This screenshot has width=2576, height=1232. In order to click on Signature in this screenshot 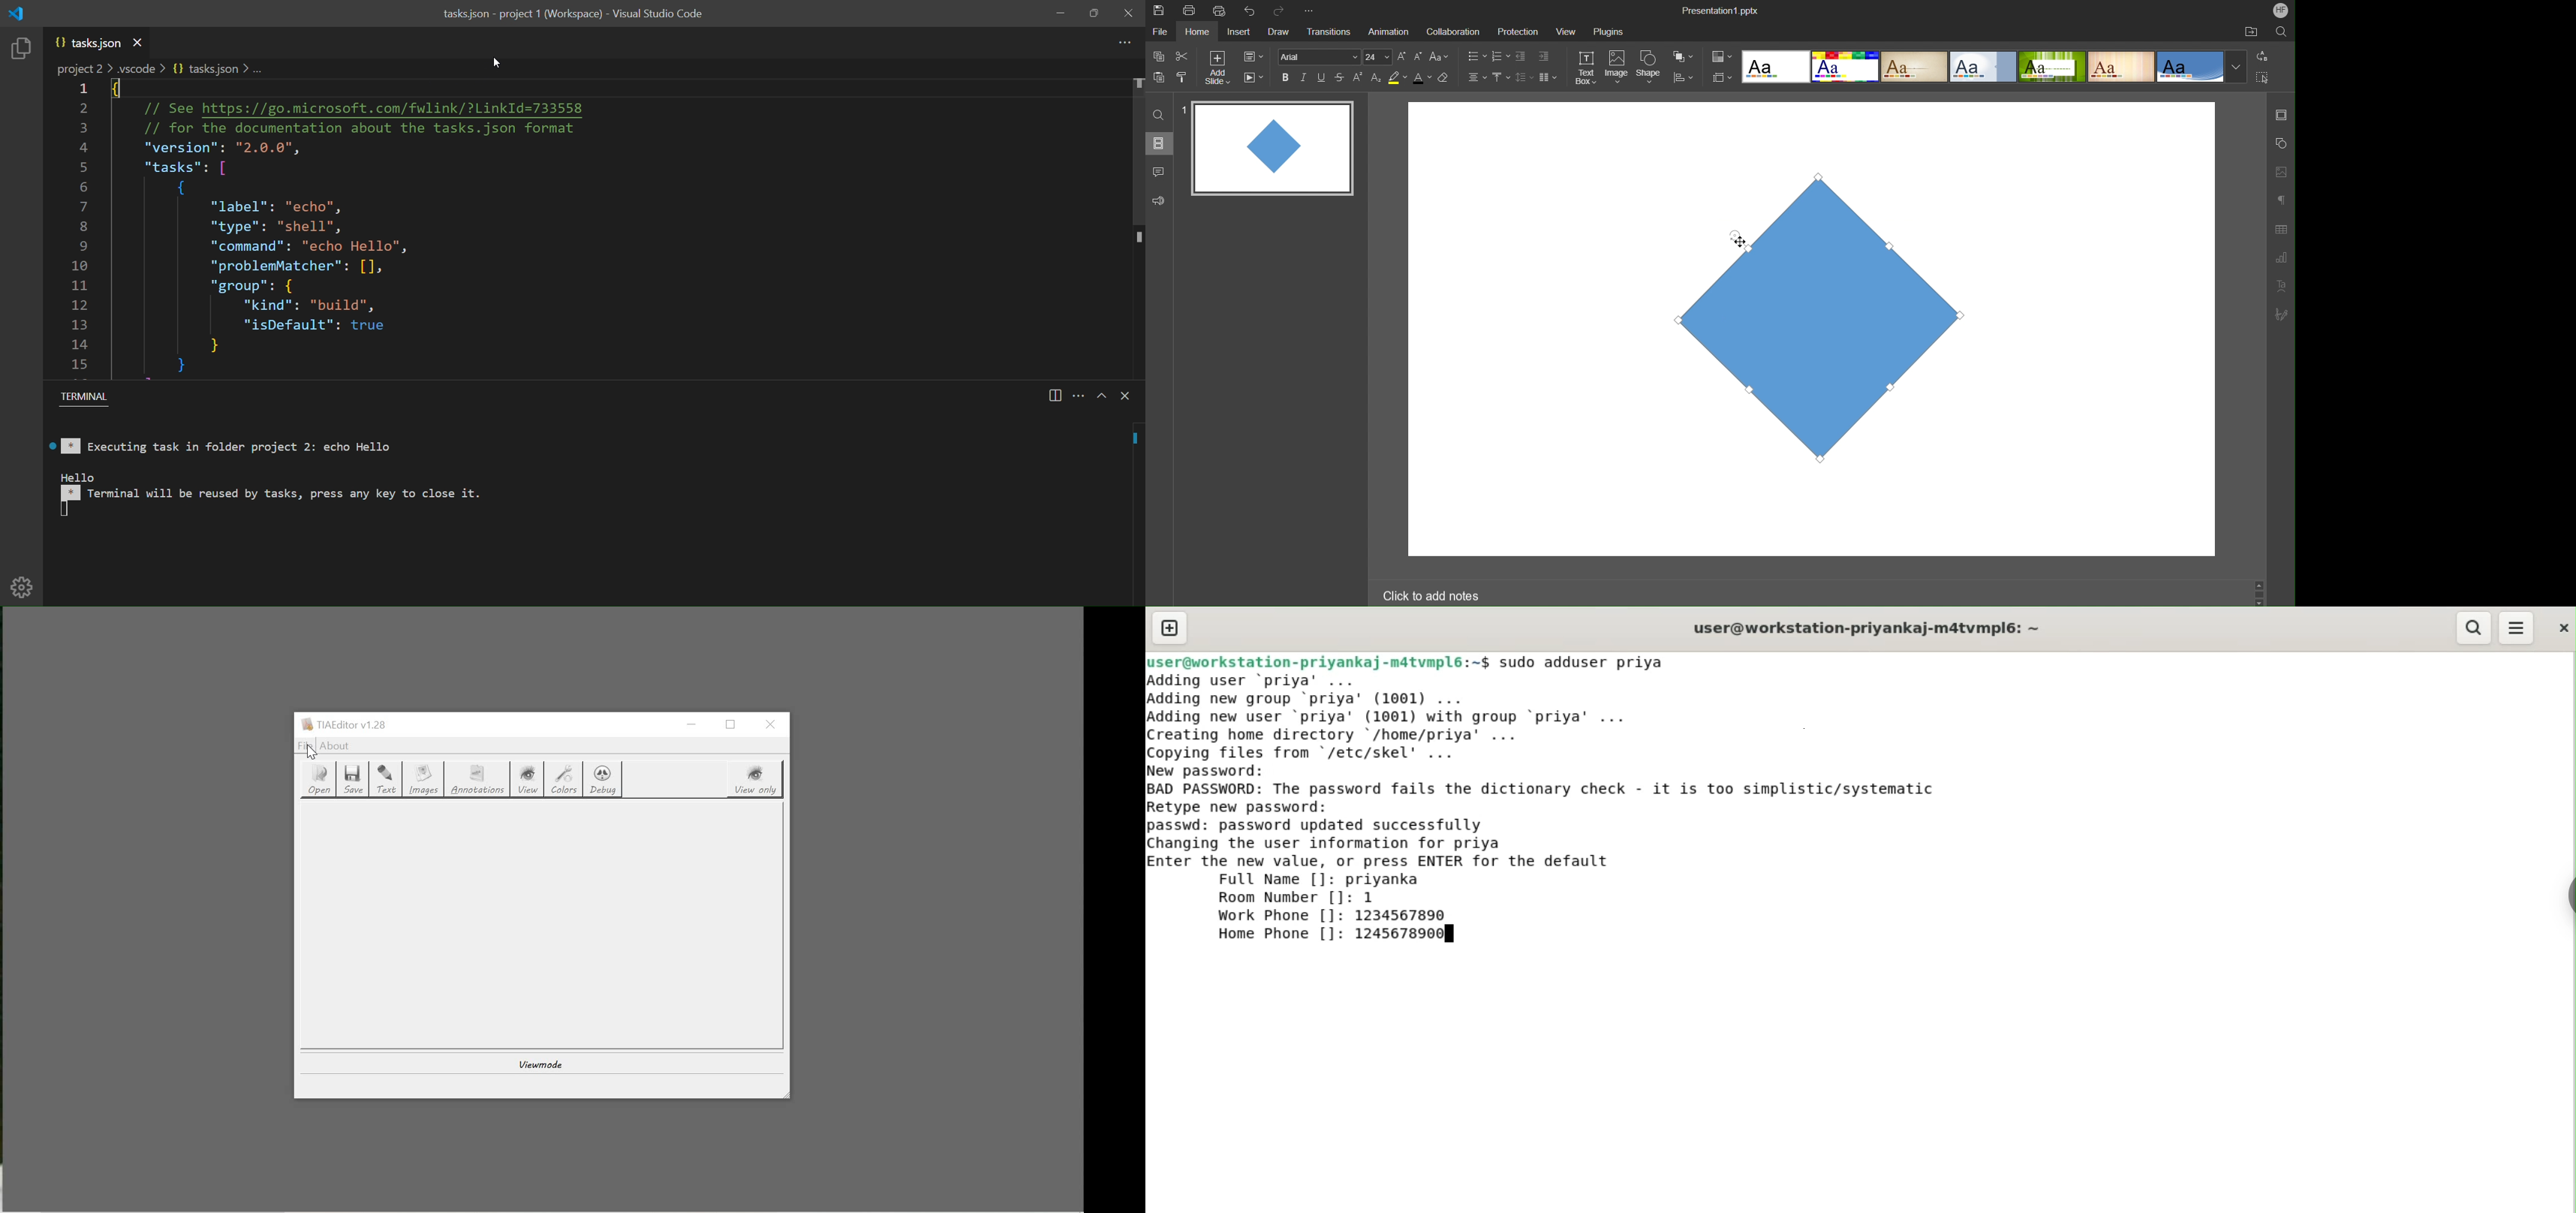, I will do `click(2283, 314)`.